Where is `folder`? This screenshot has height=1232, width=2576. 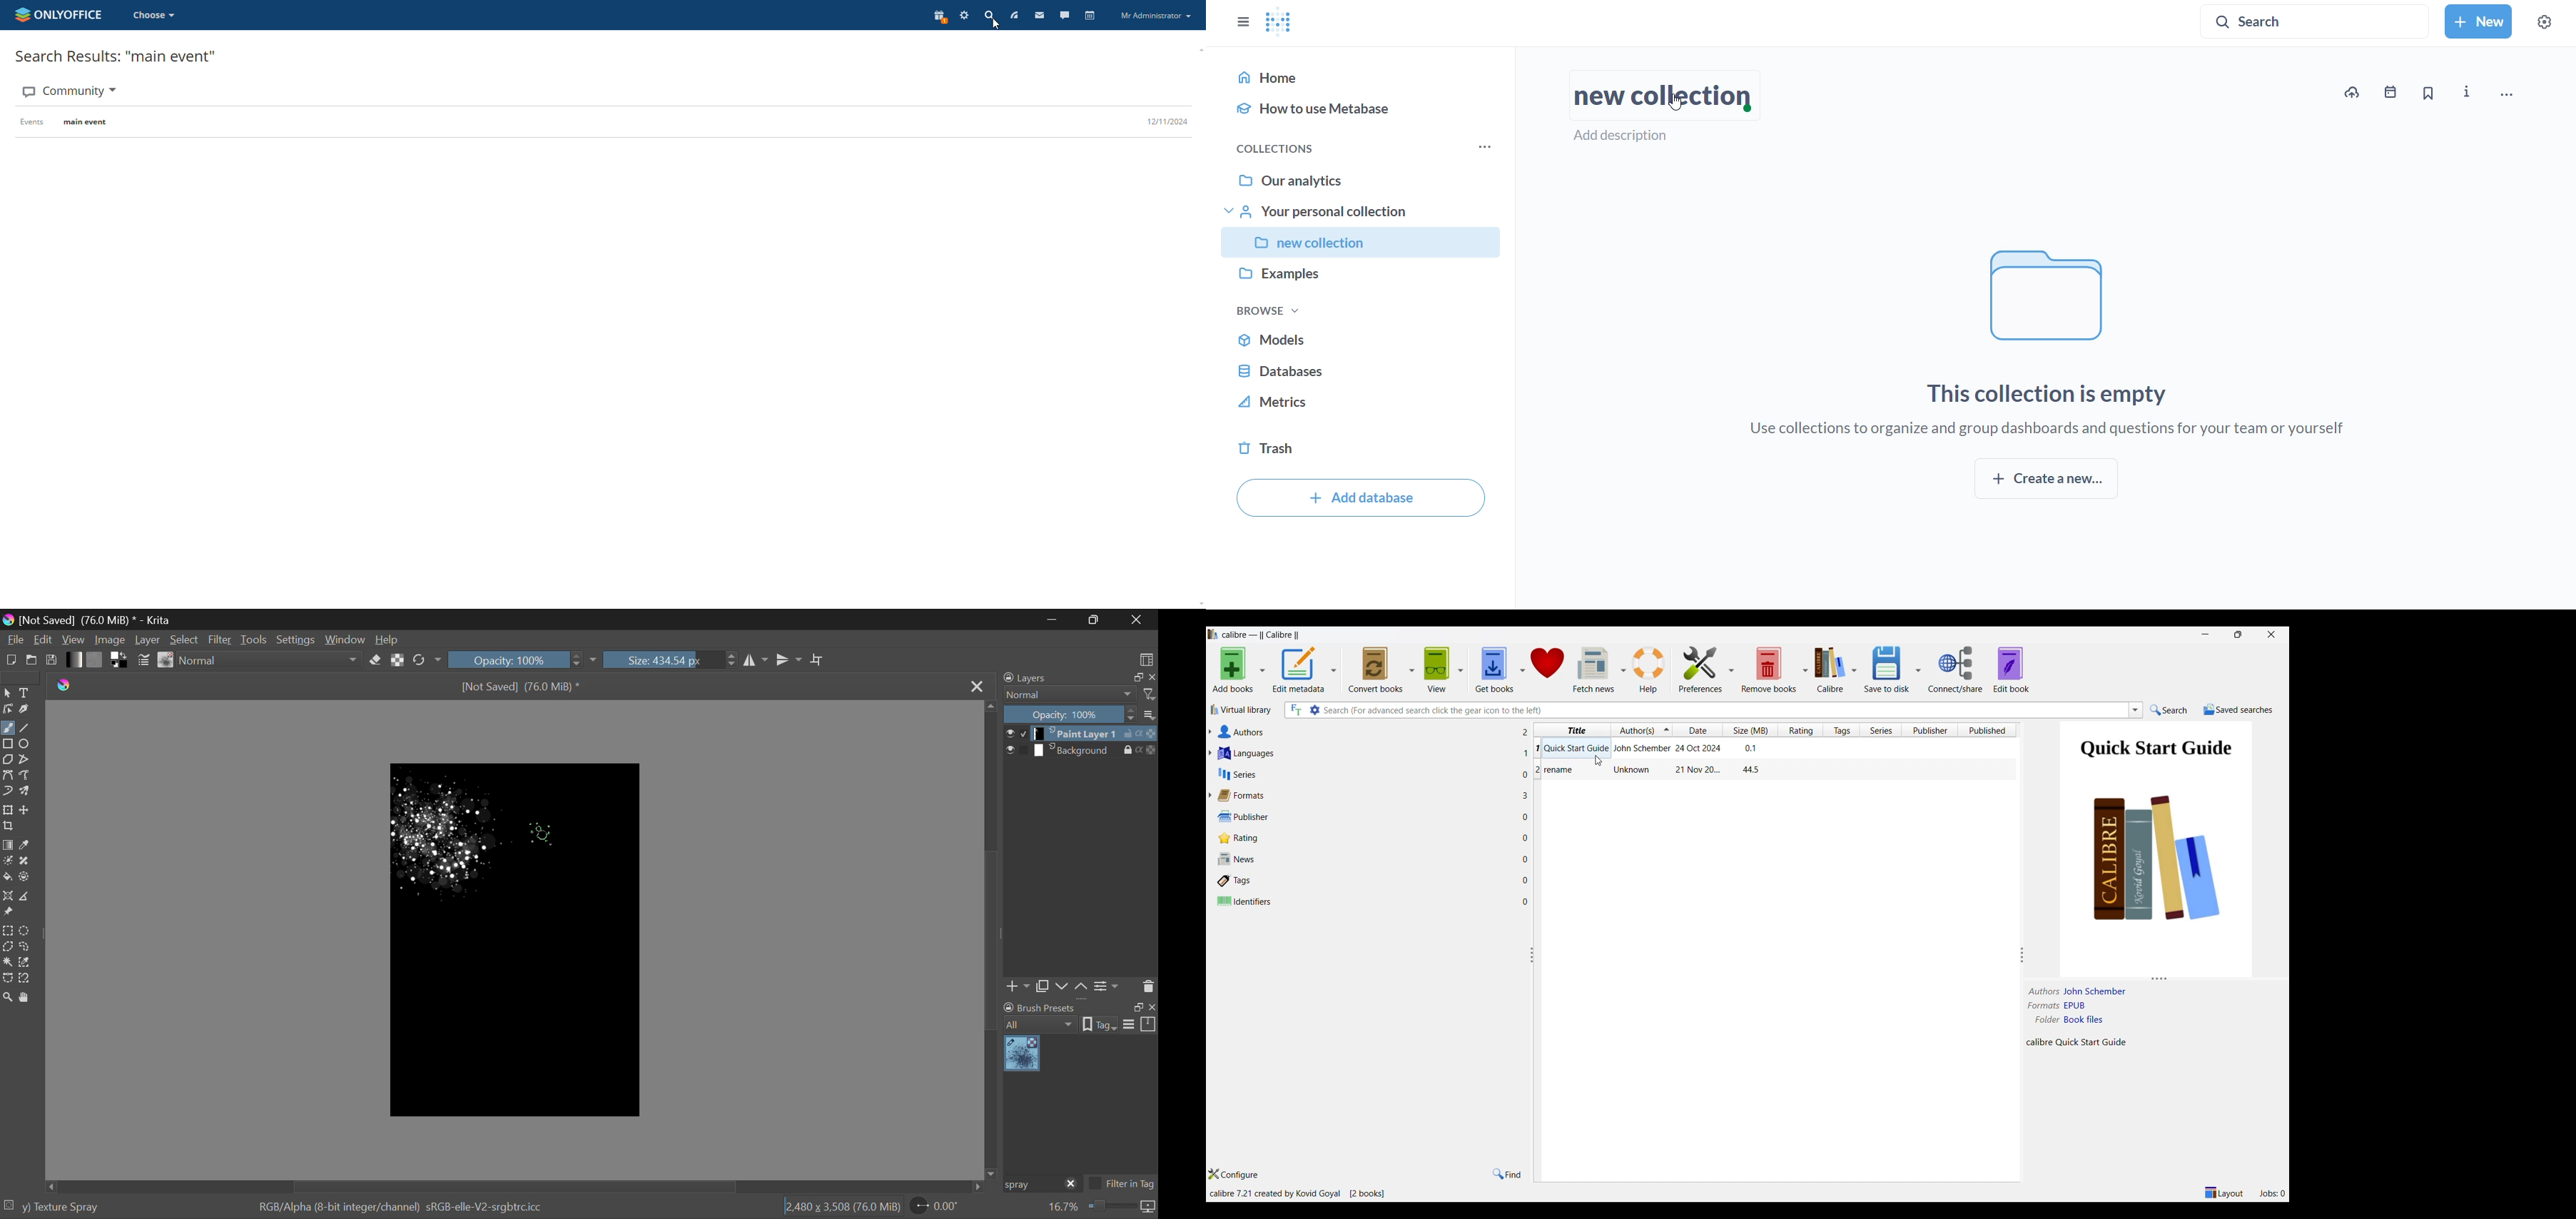
folder is located at coordinates (2047, 1019).